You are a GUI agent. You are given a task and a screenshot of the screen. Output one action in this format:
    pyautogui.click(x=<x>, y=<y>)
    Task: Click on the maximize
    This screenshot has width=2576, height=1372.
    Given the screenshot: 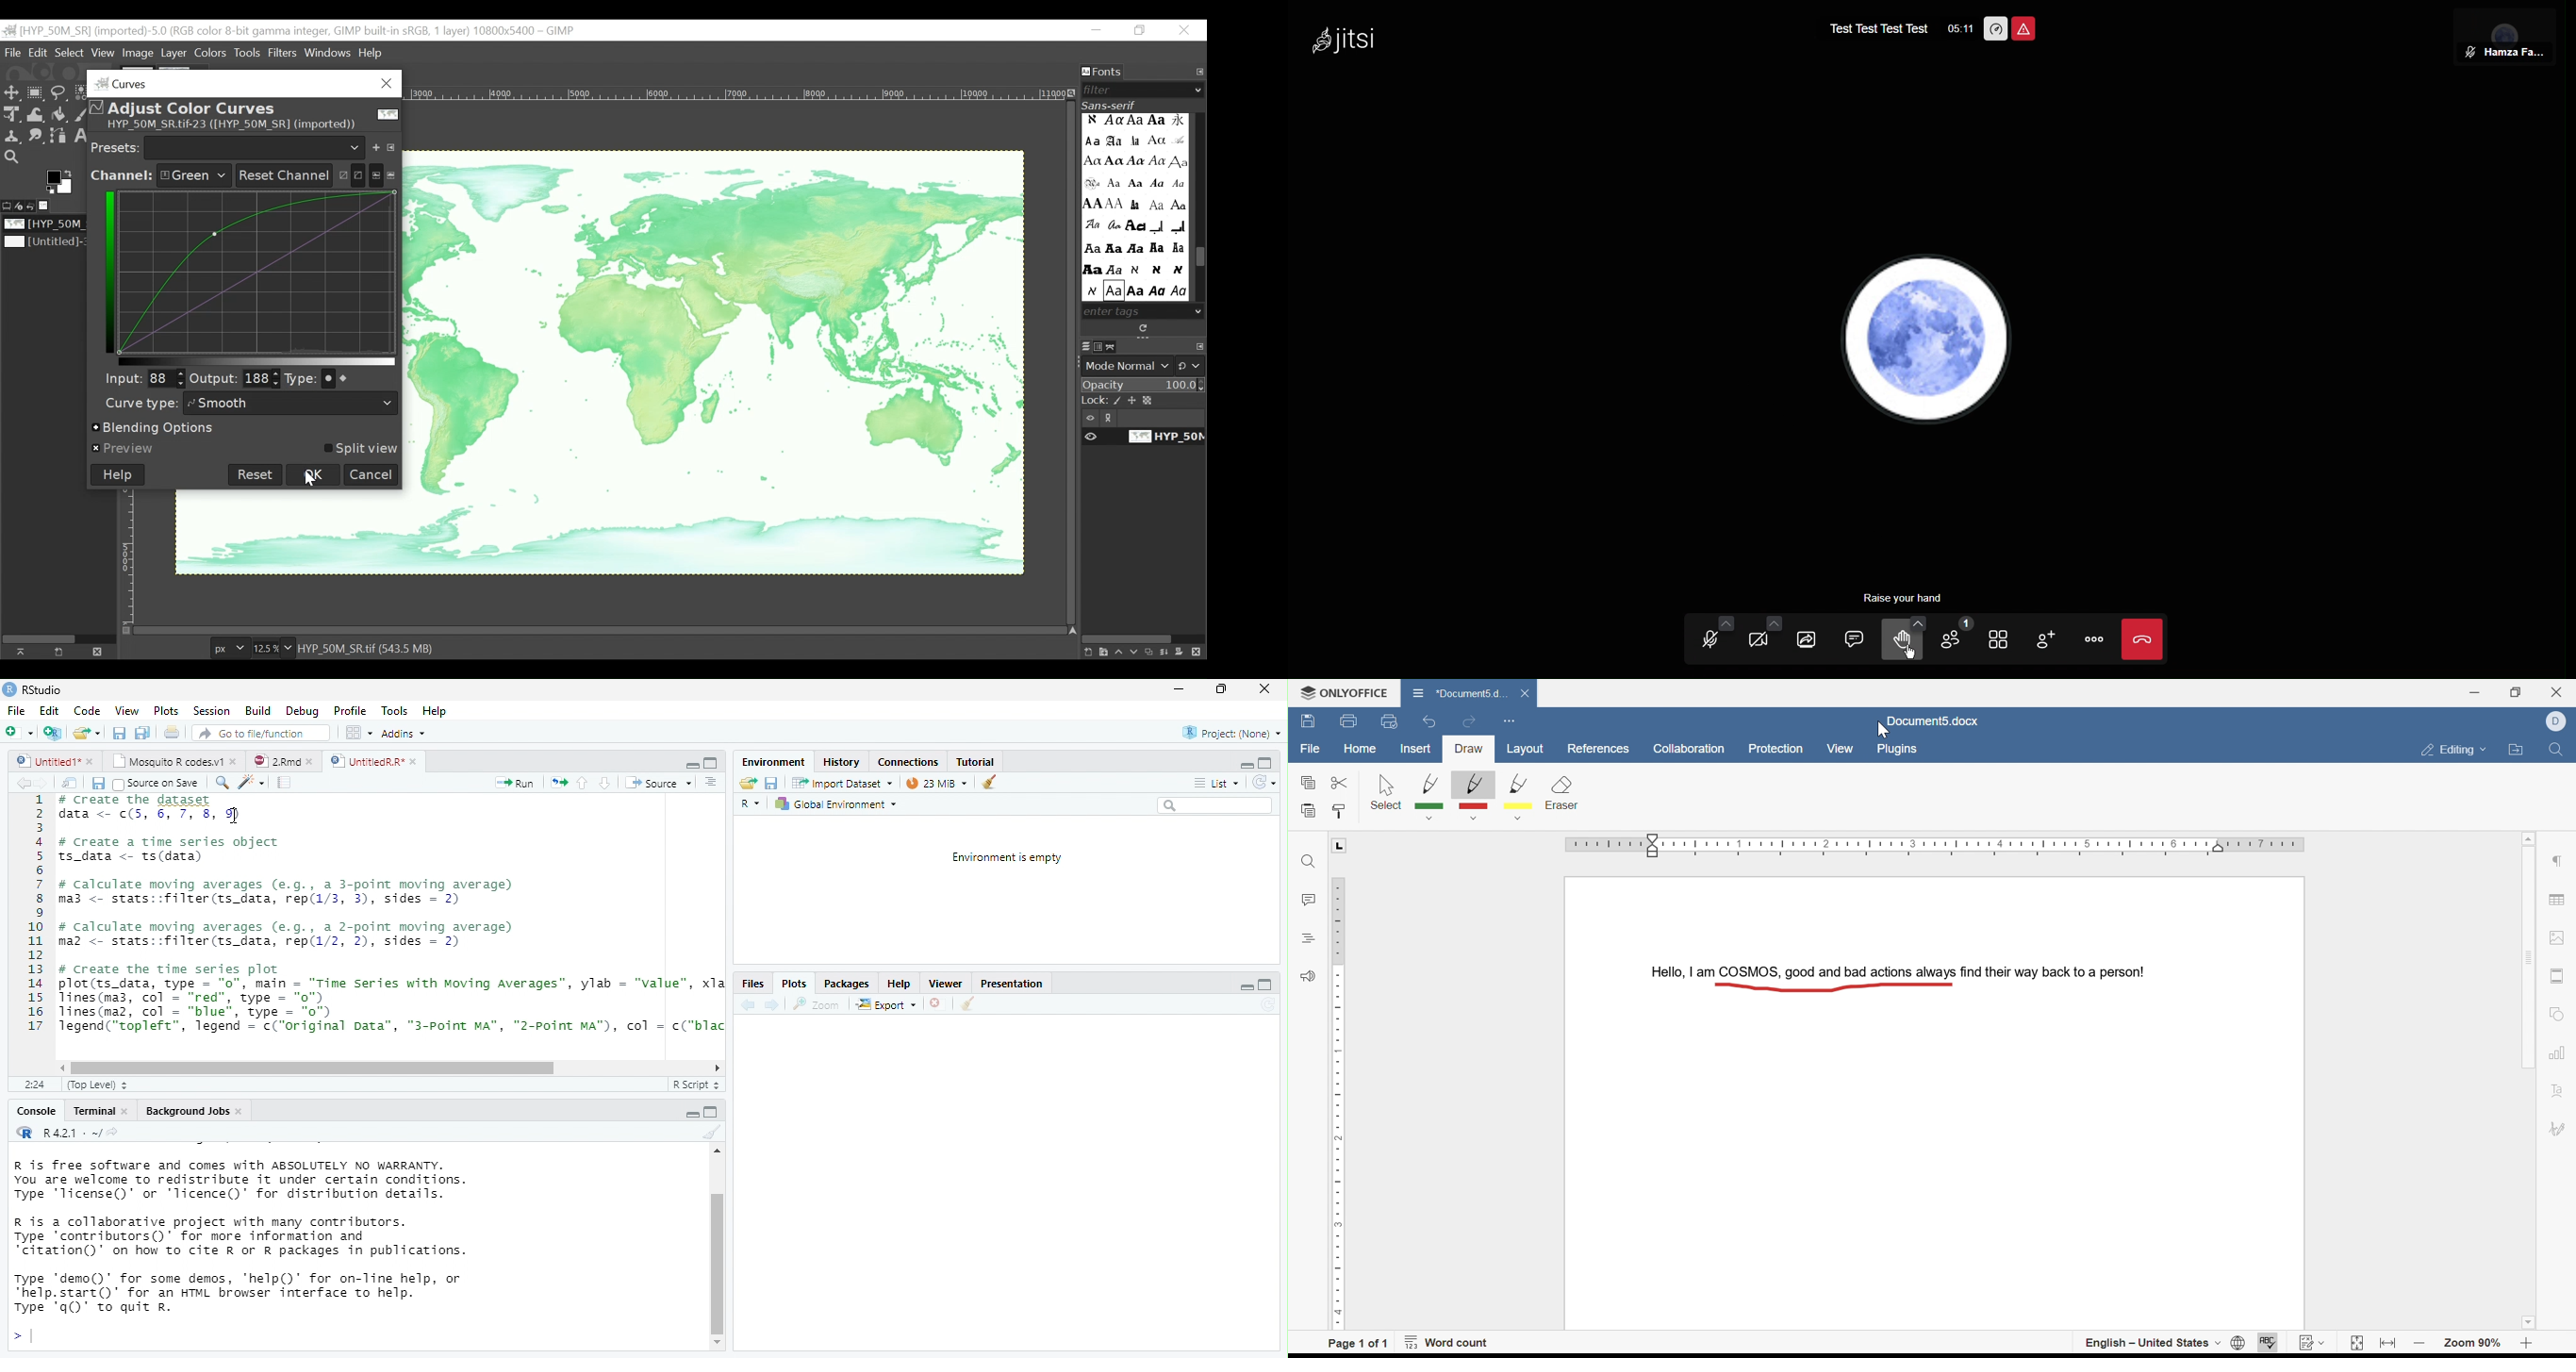 What is the action you would take?
    pyautogui.click(x=1265, y=762)
    